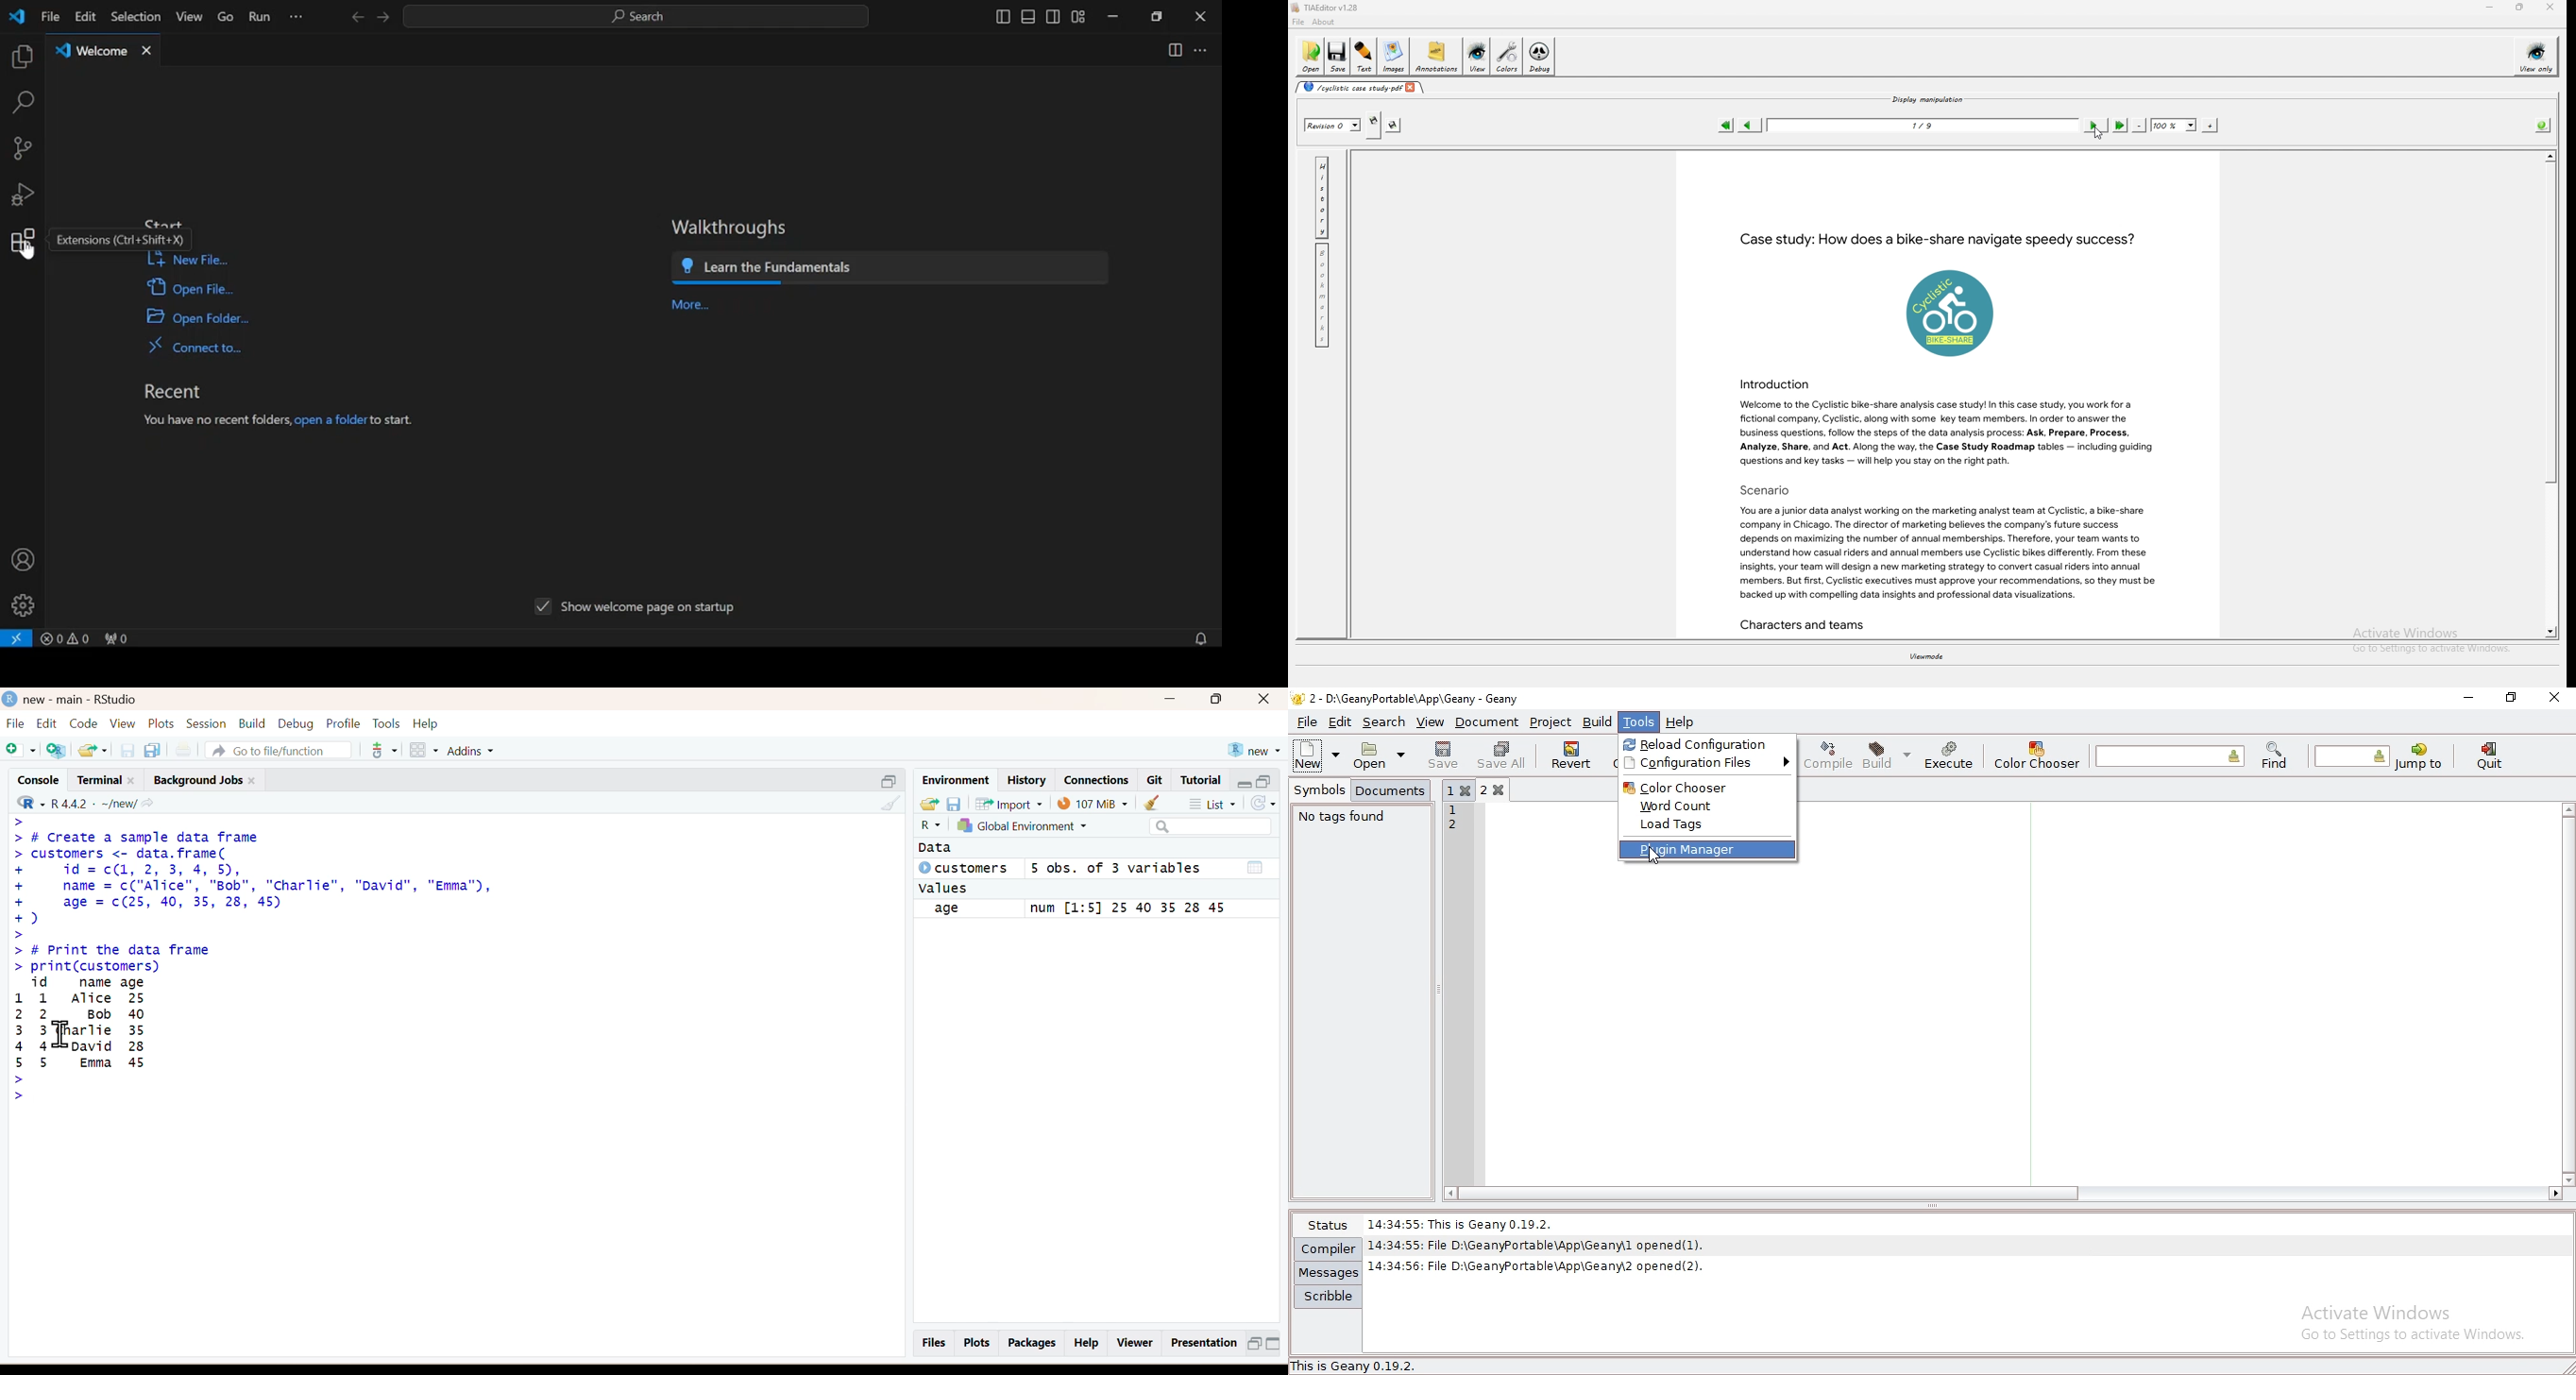 This screenshot has height=1400, width=2576. I want to click on Plots, so click(977, 1343).